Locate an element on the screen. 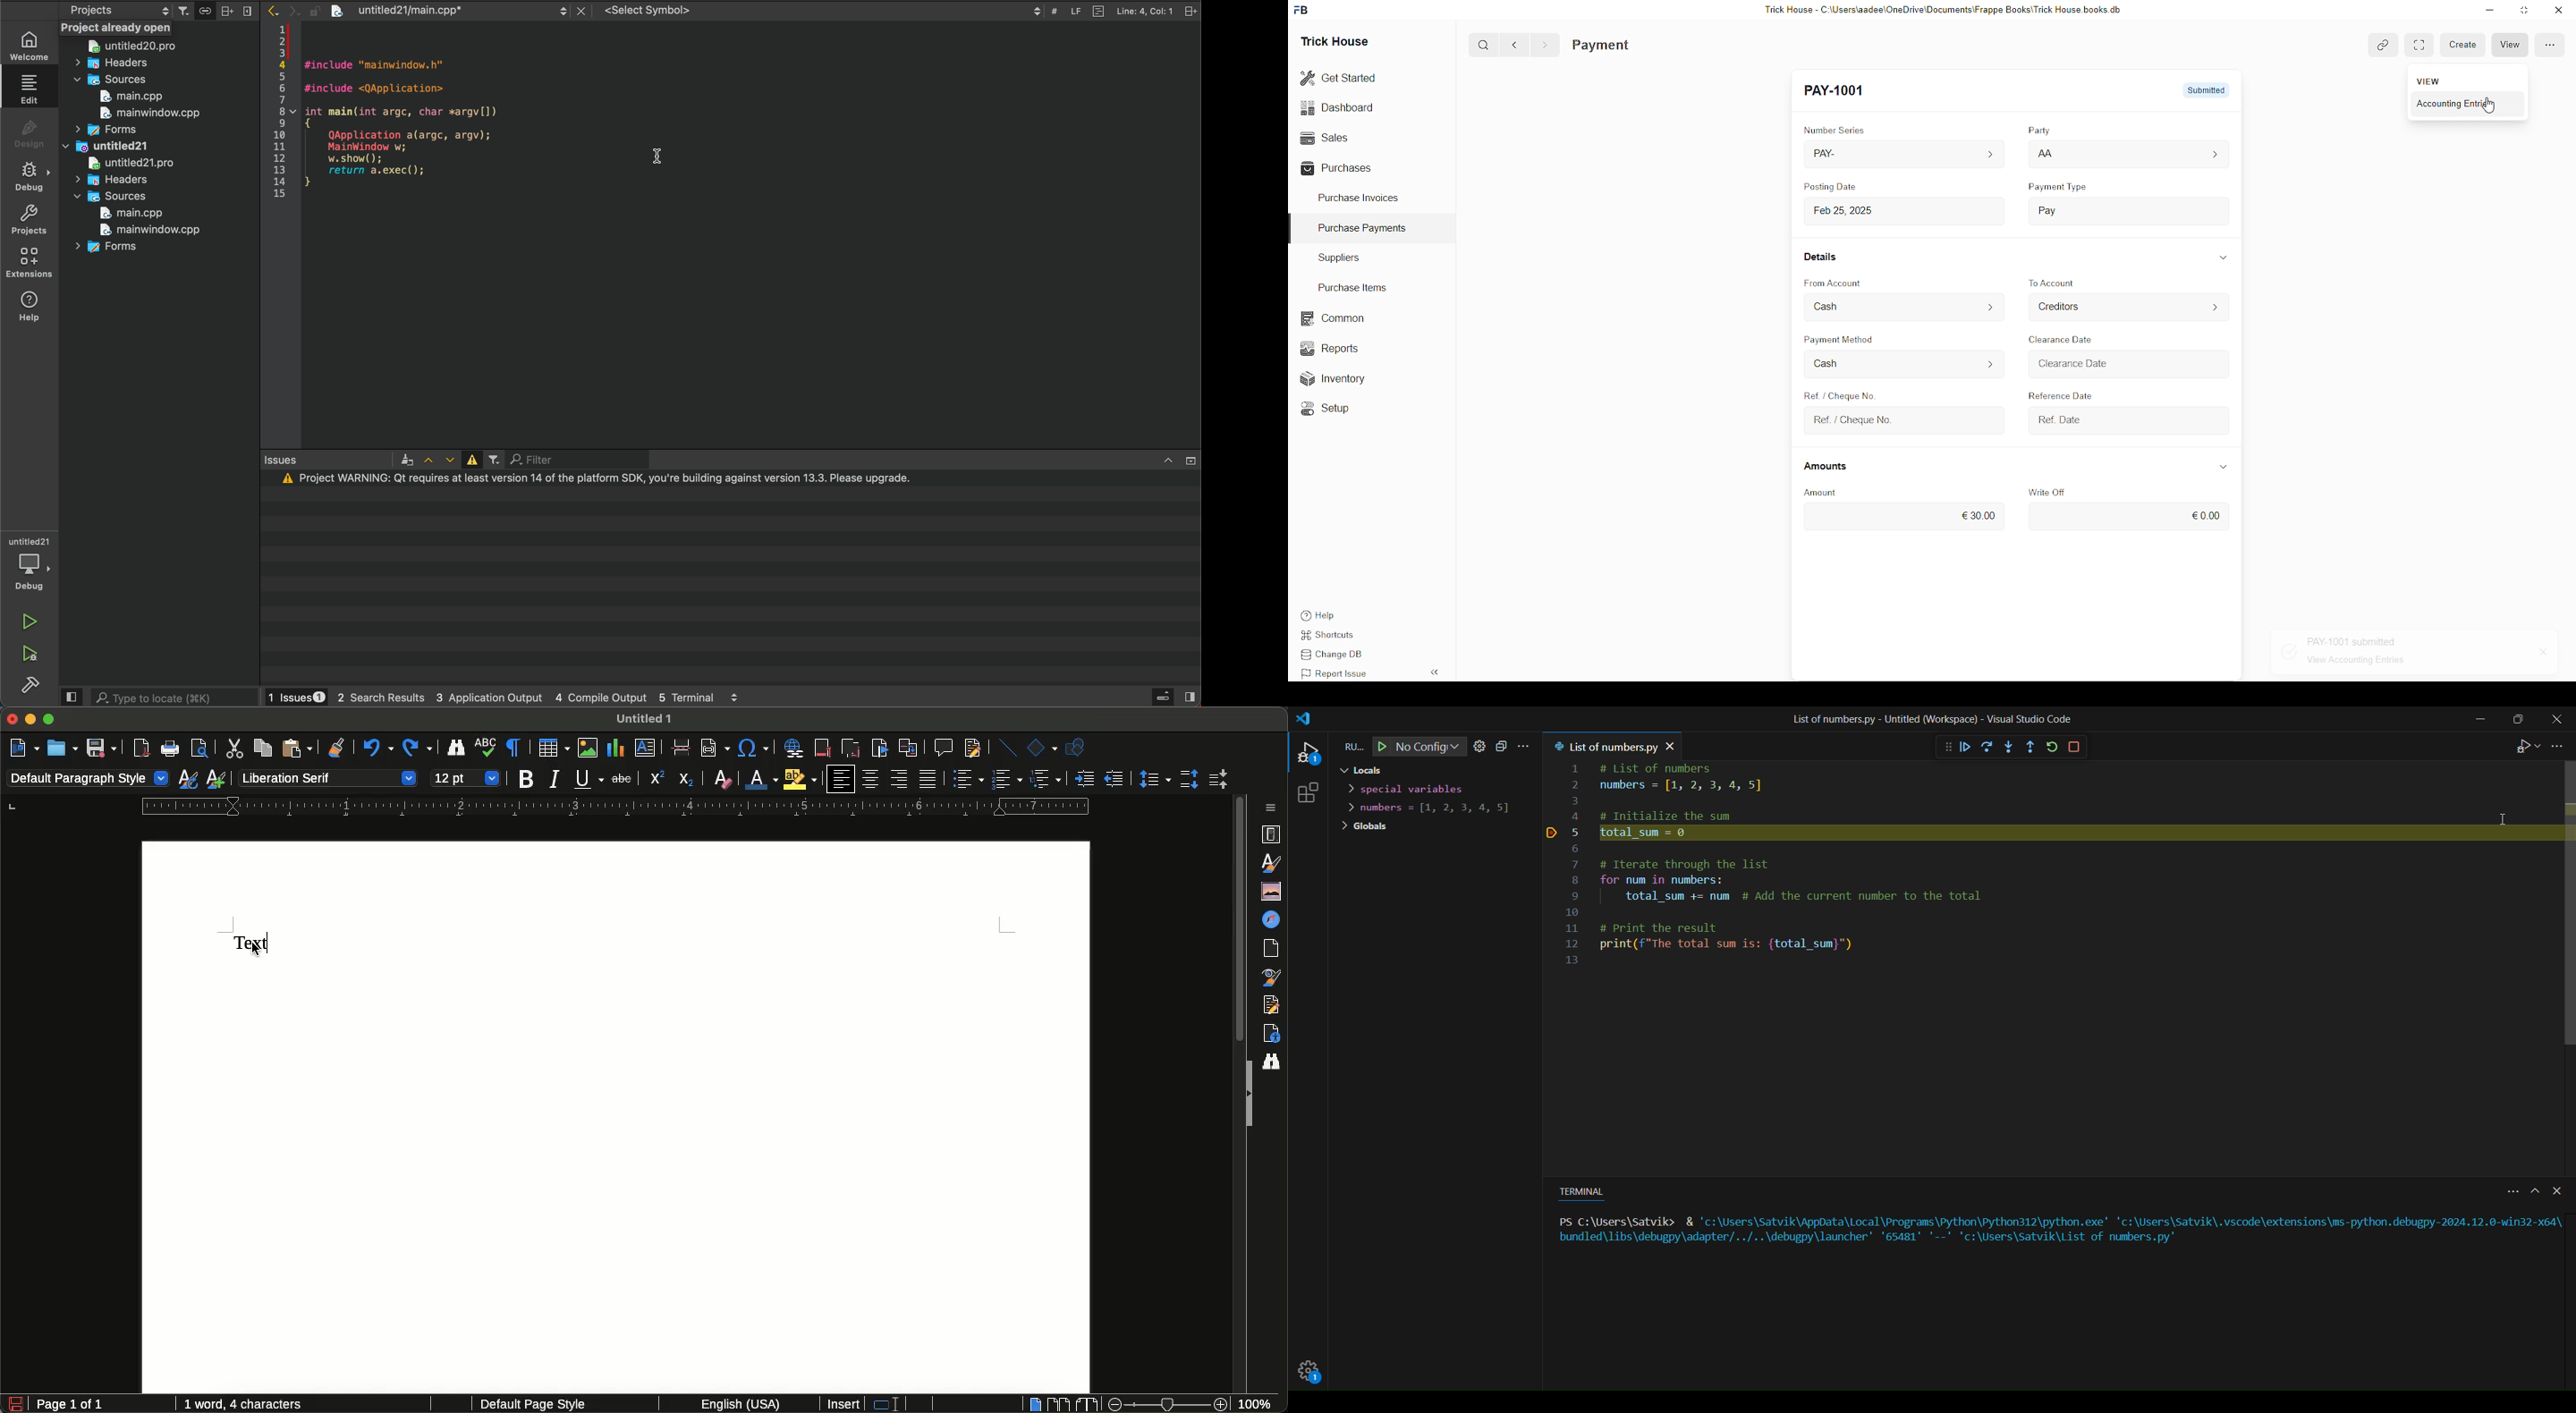 The image size is (2576, 1428). close is located at coordinates (2559, 719).